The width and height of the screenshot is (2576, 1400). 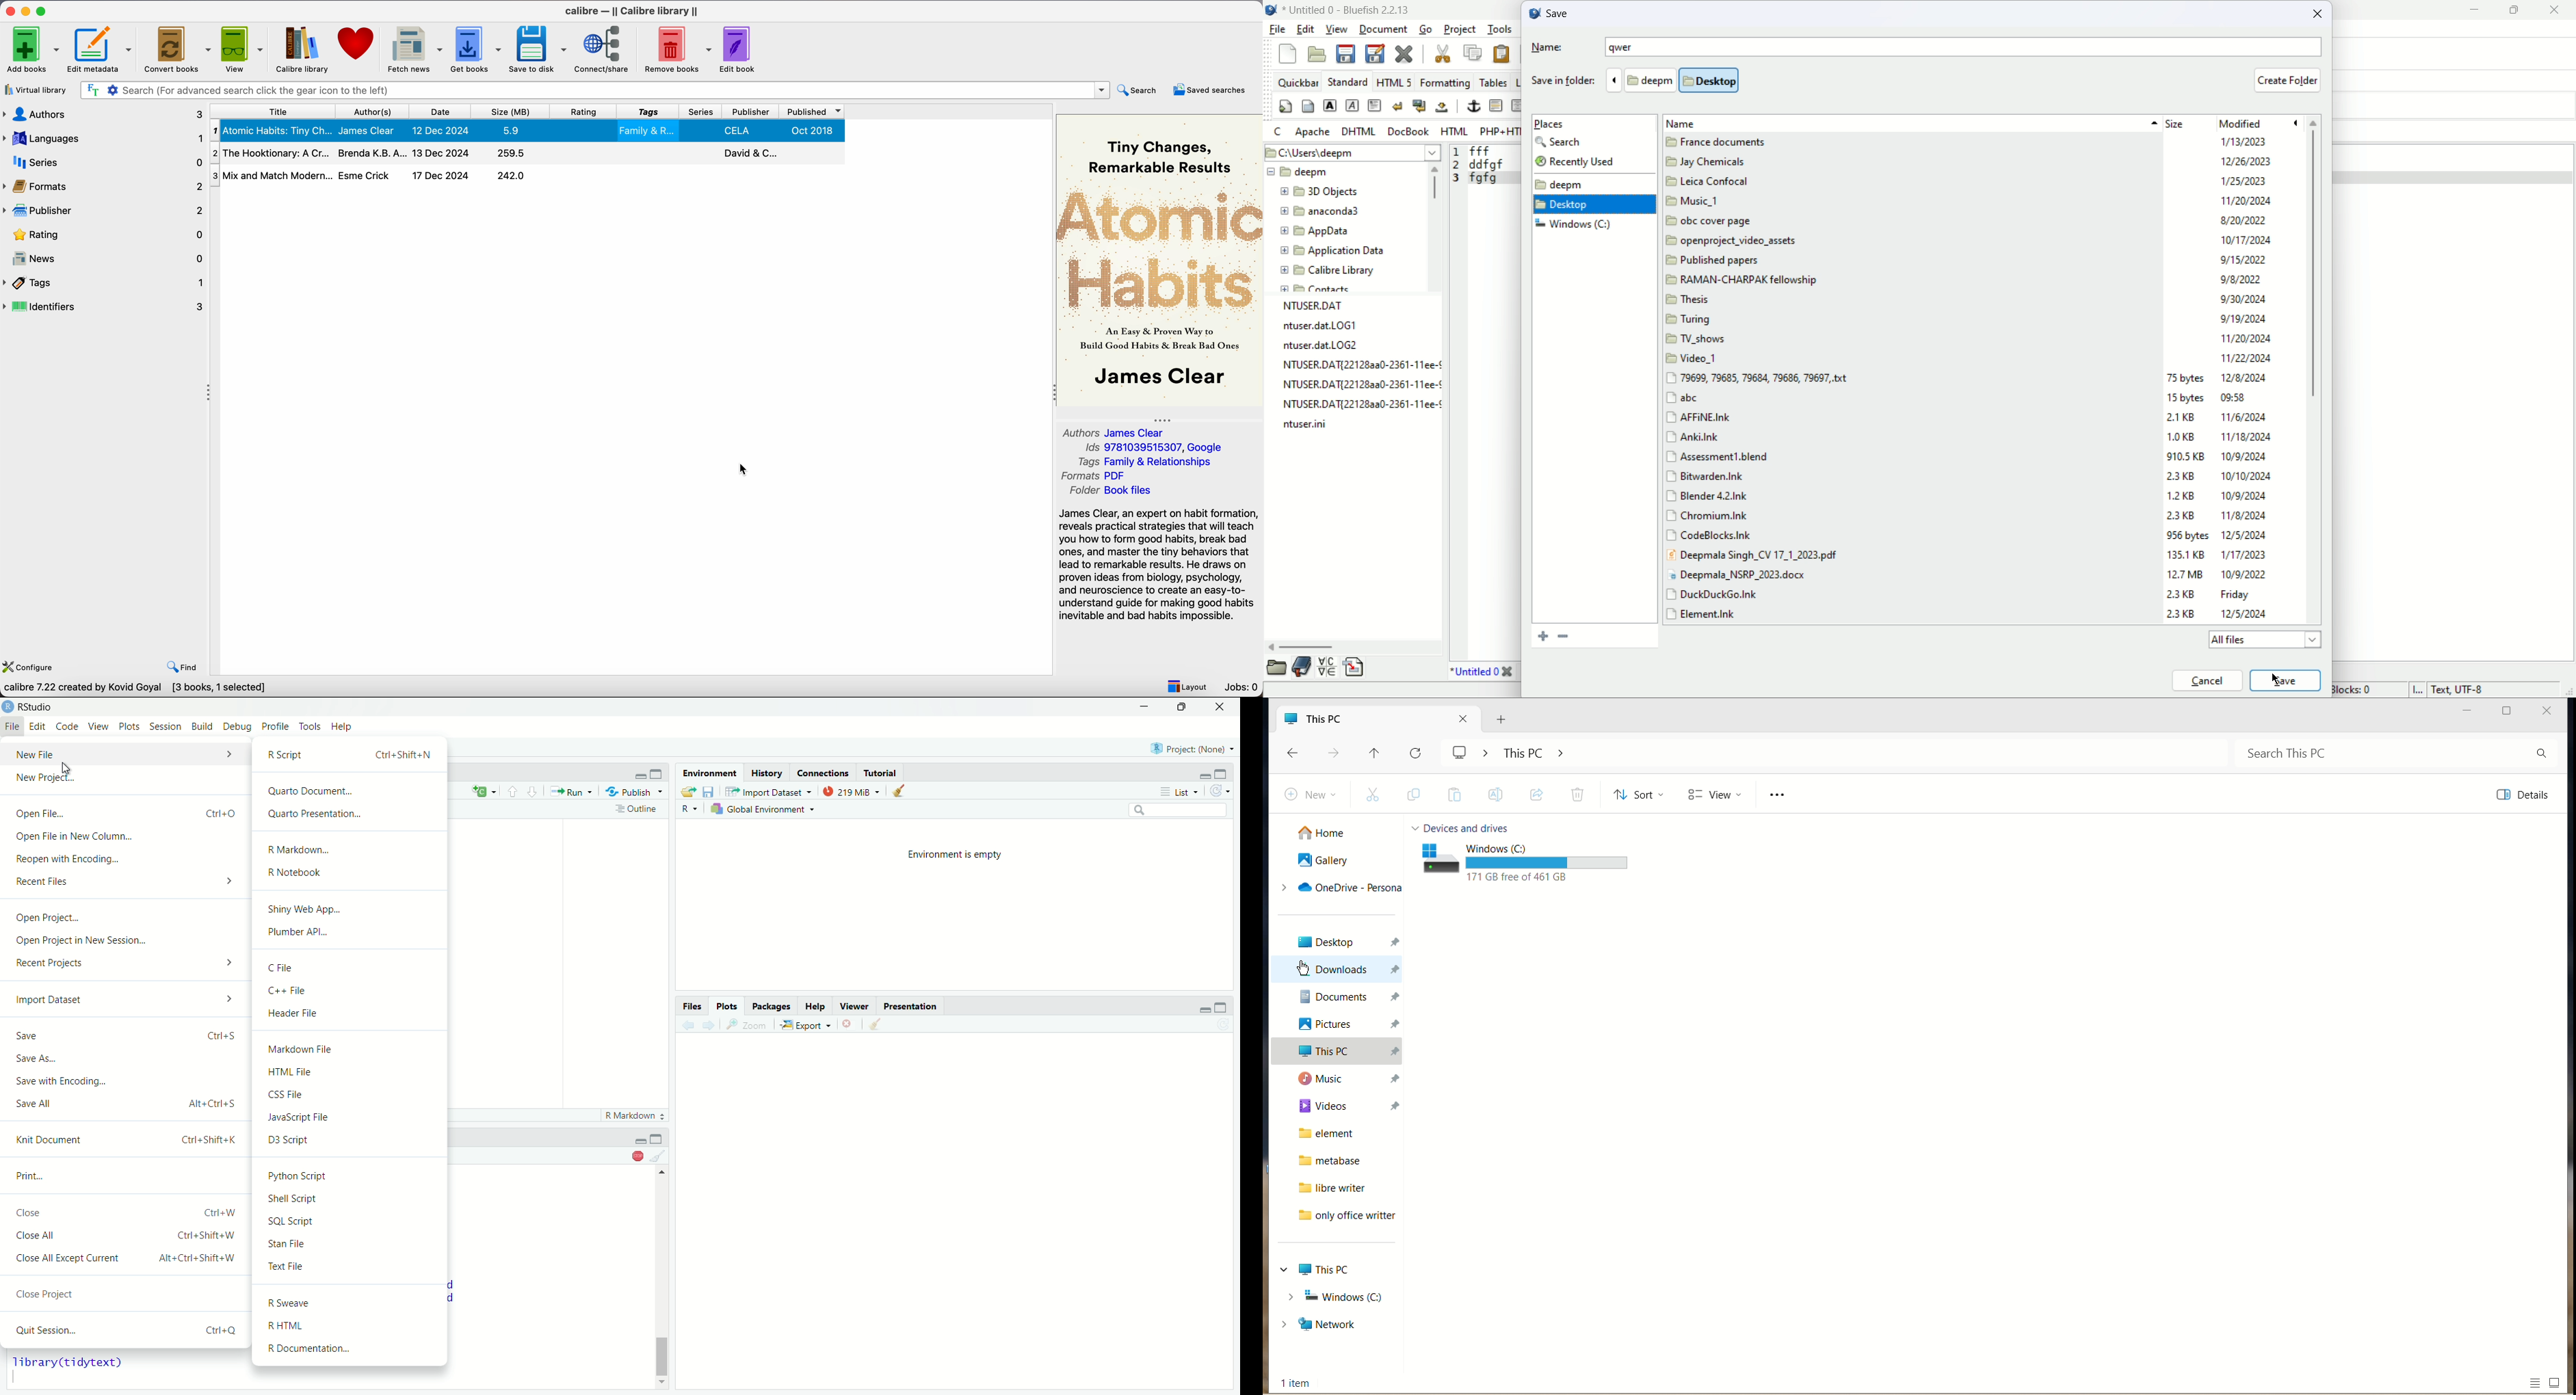 What do you see at coordinates (127, 812) in the screenshot?
I see `Open File..` at bounding box center [127, 812].